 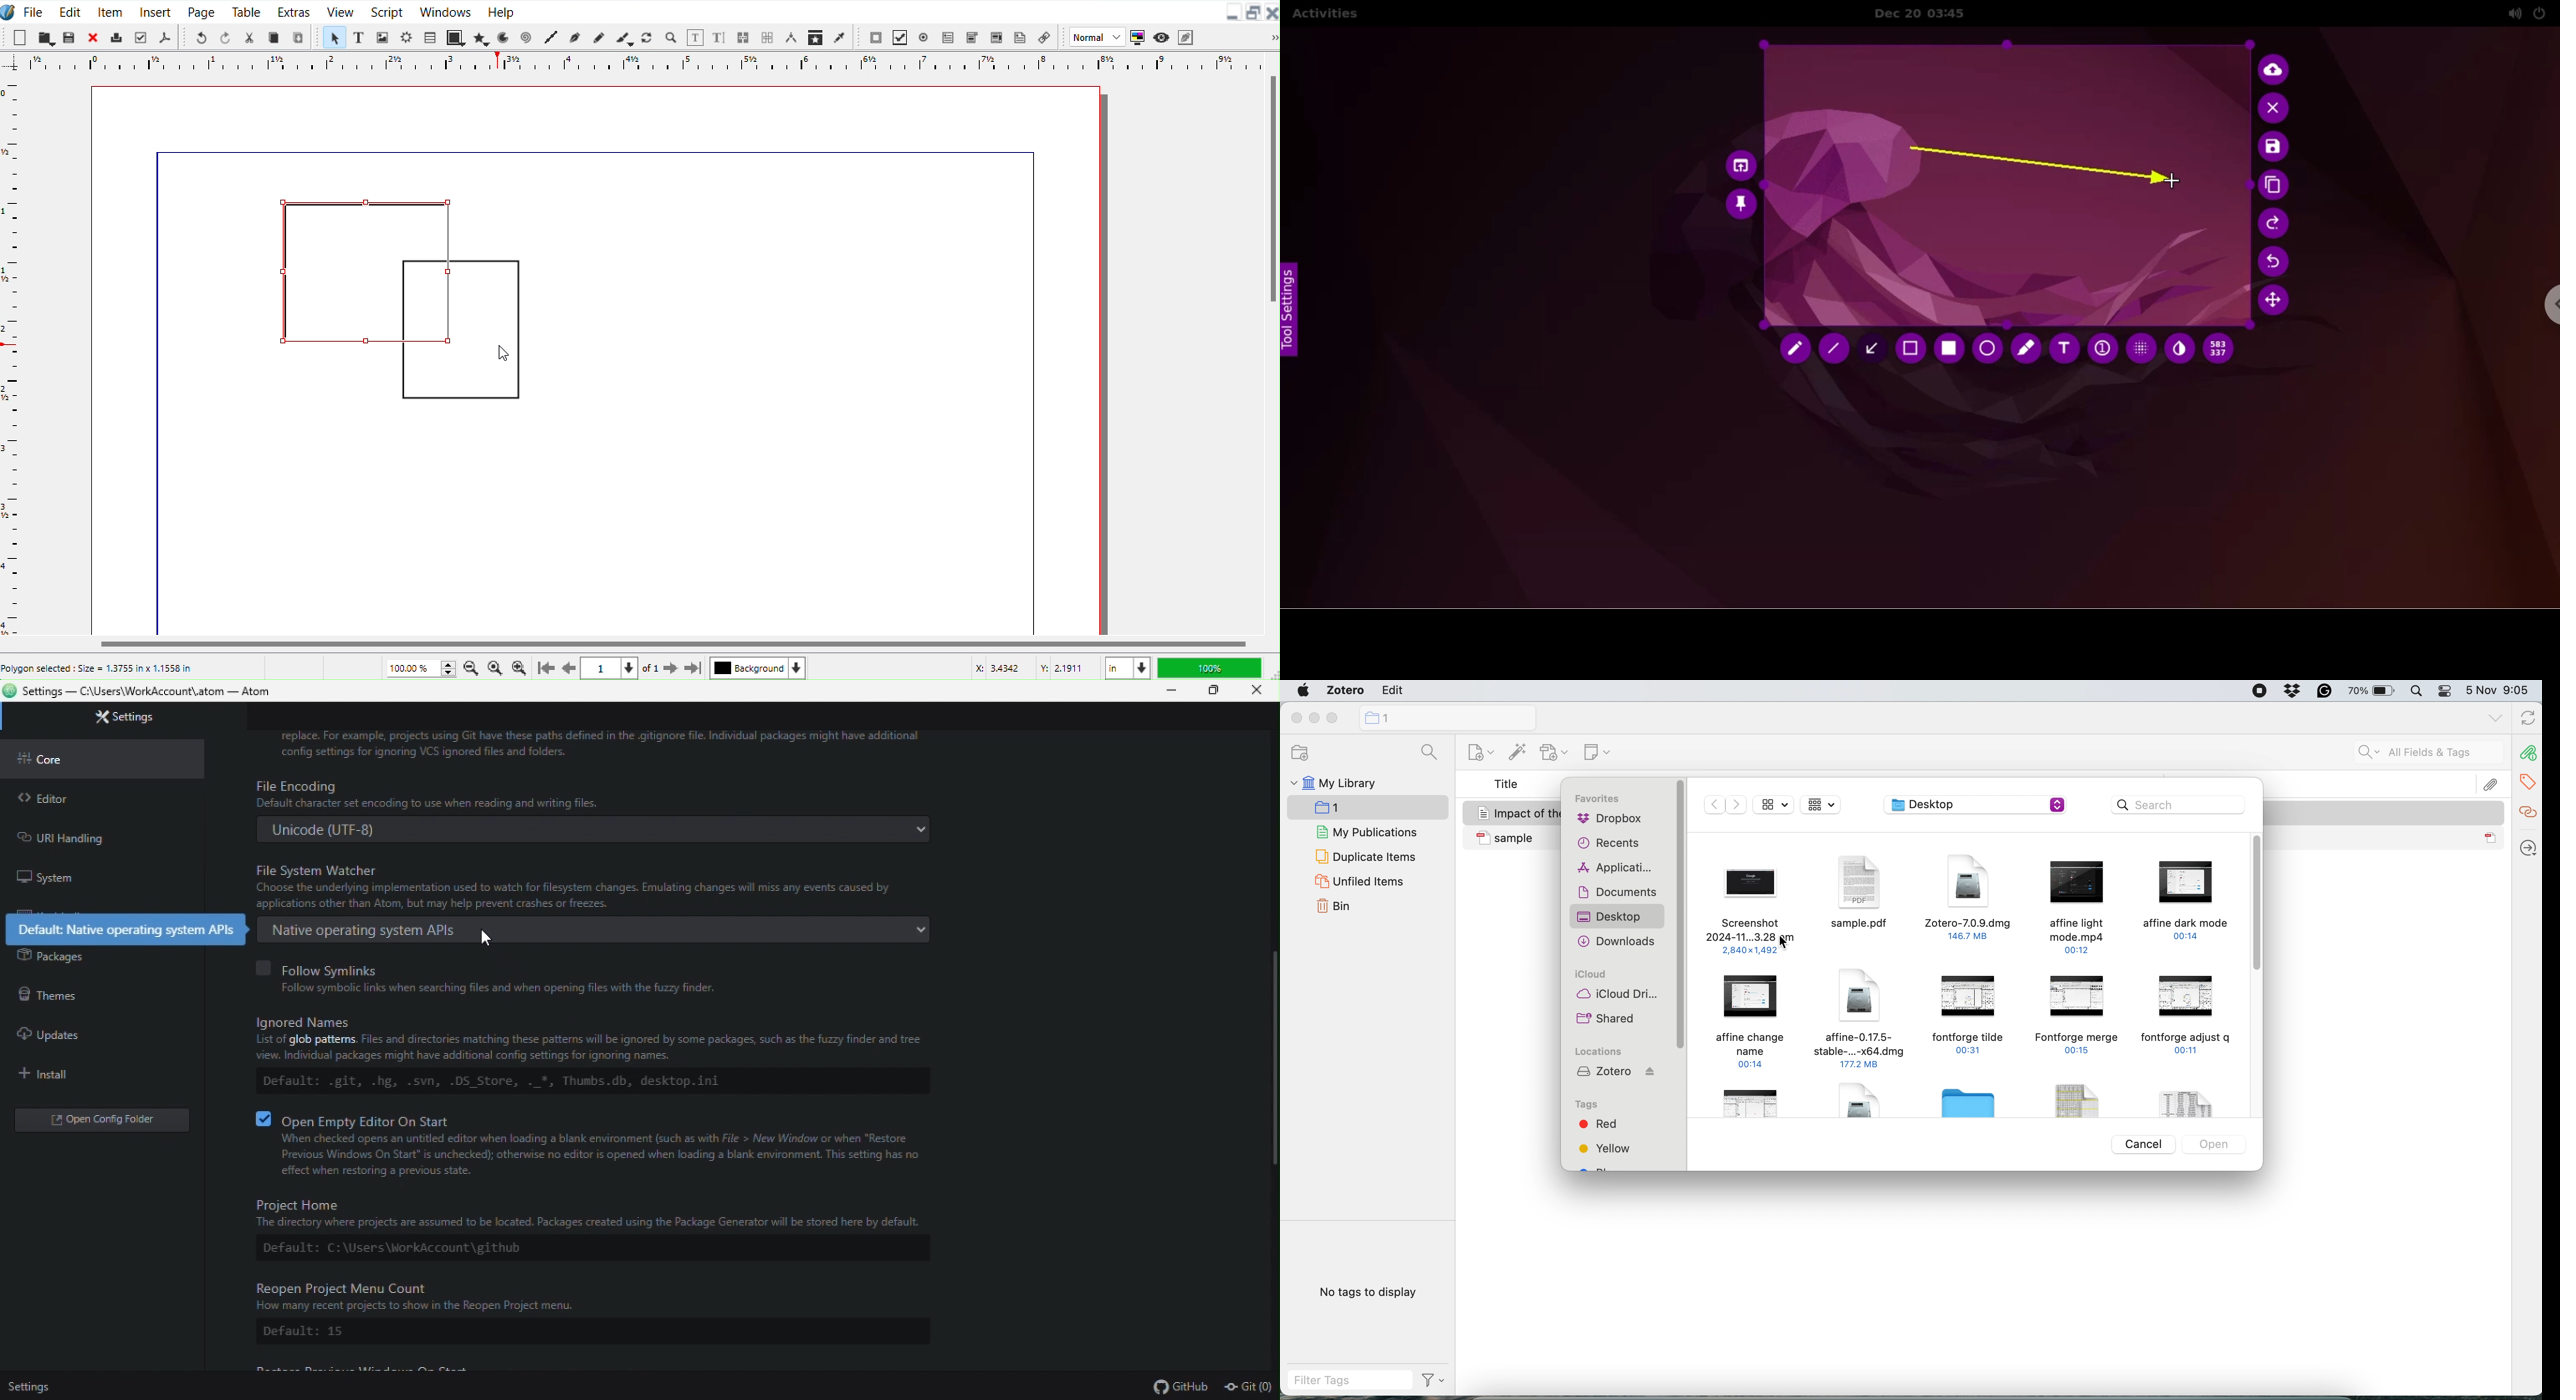 I want to click on Minimize, so click(x=1234, y=11).